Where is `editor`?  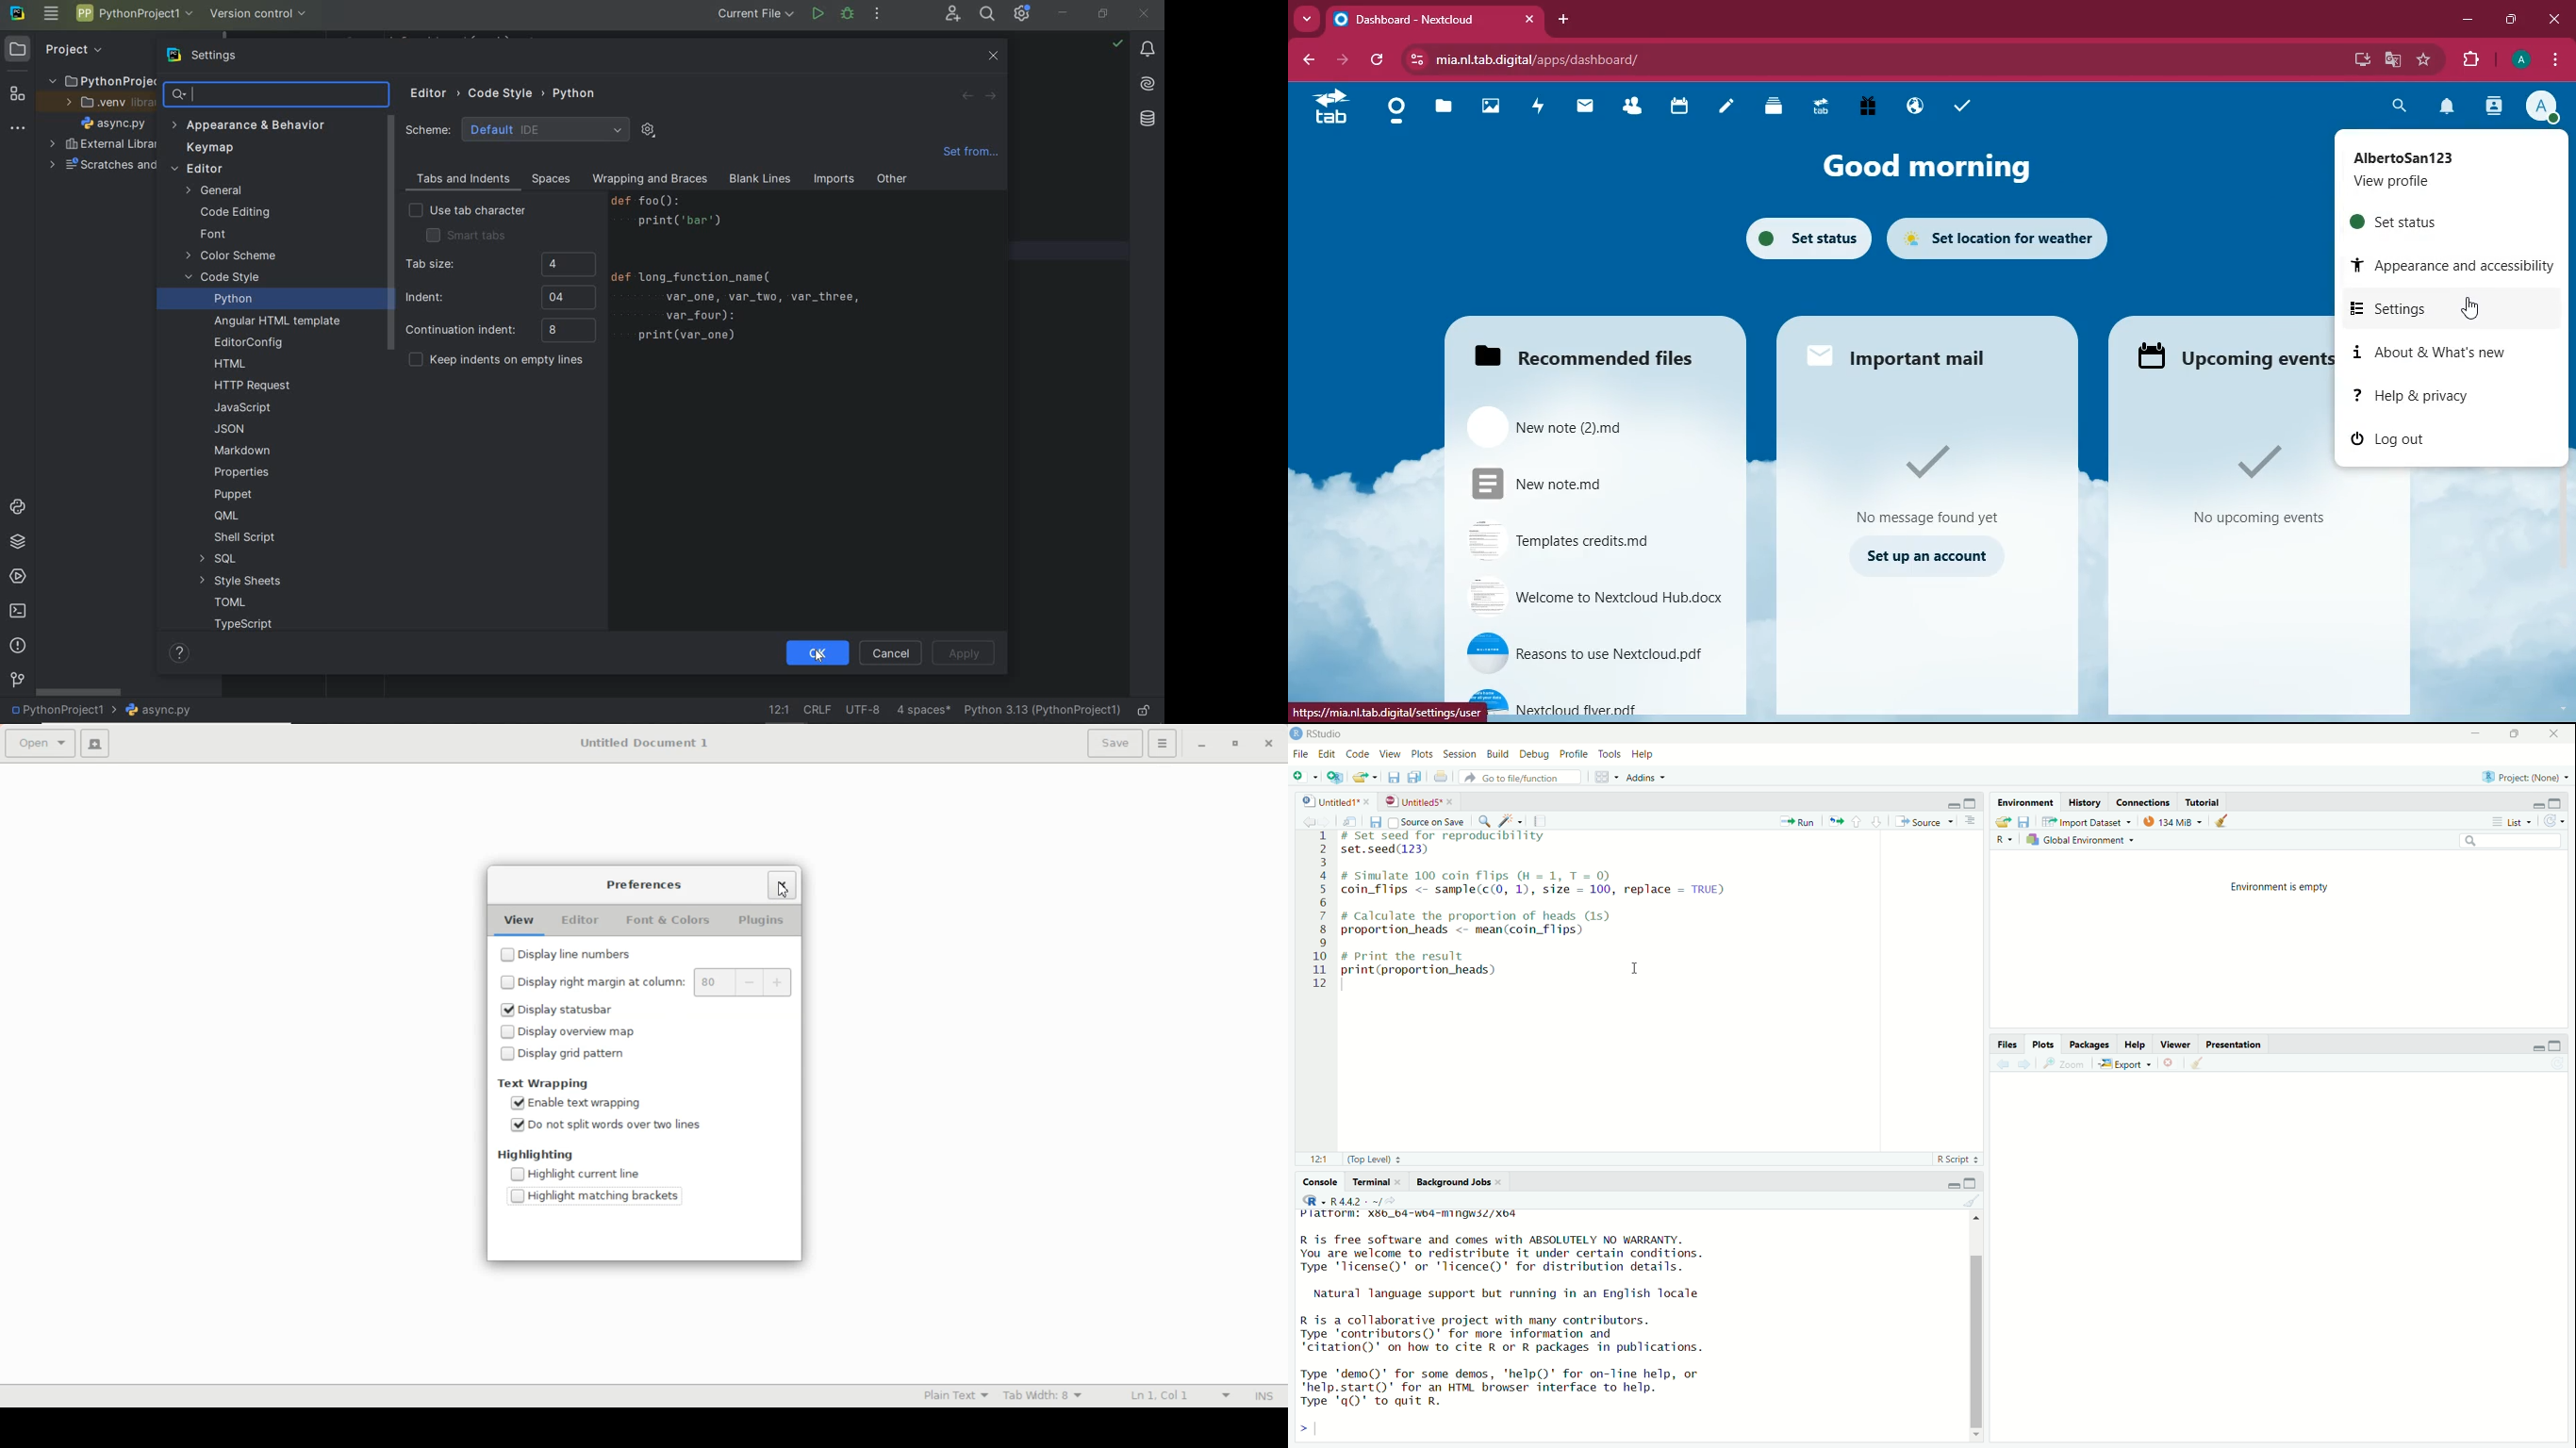
editor is located at coordinates (197, 170).